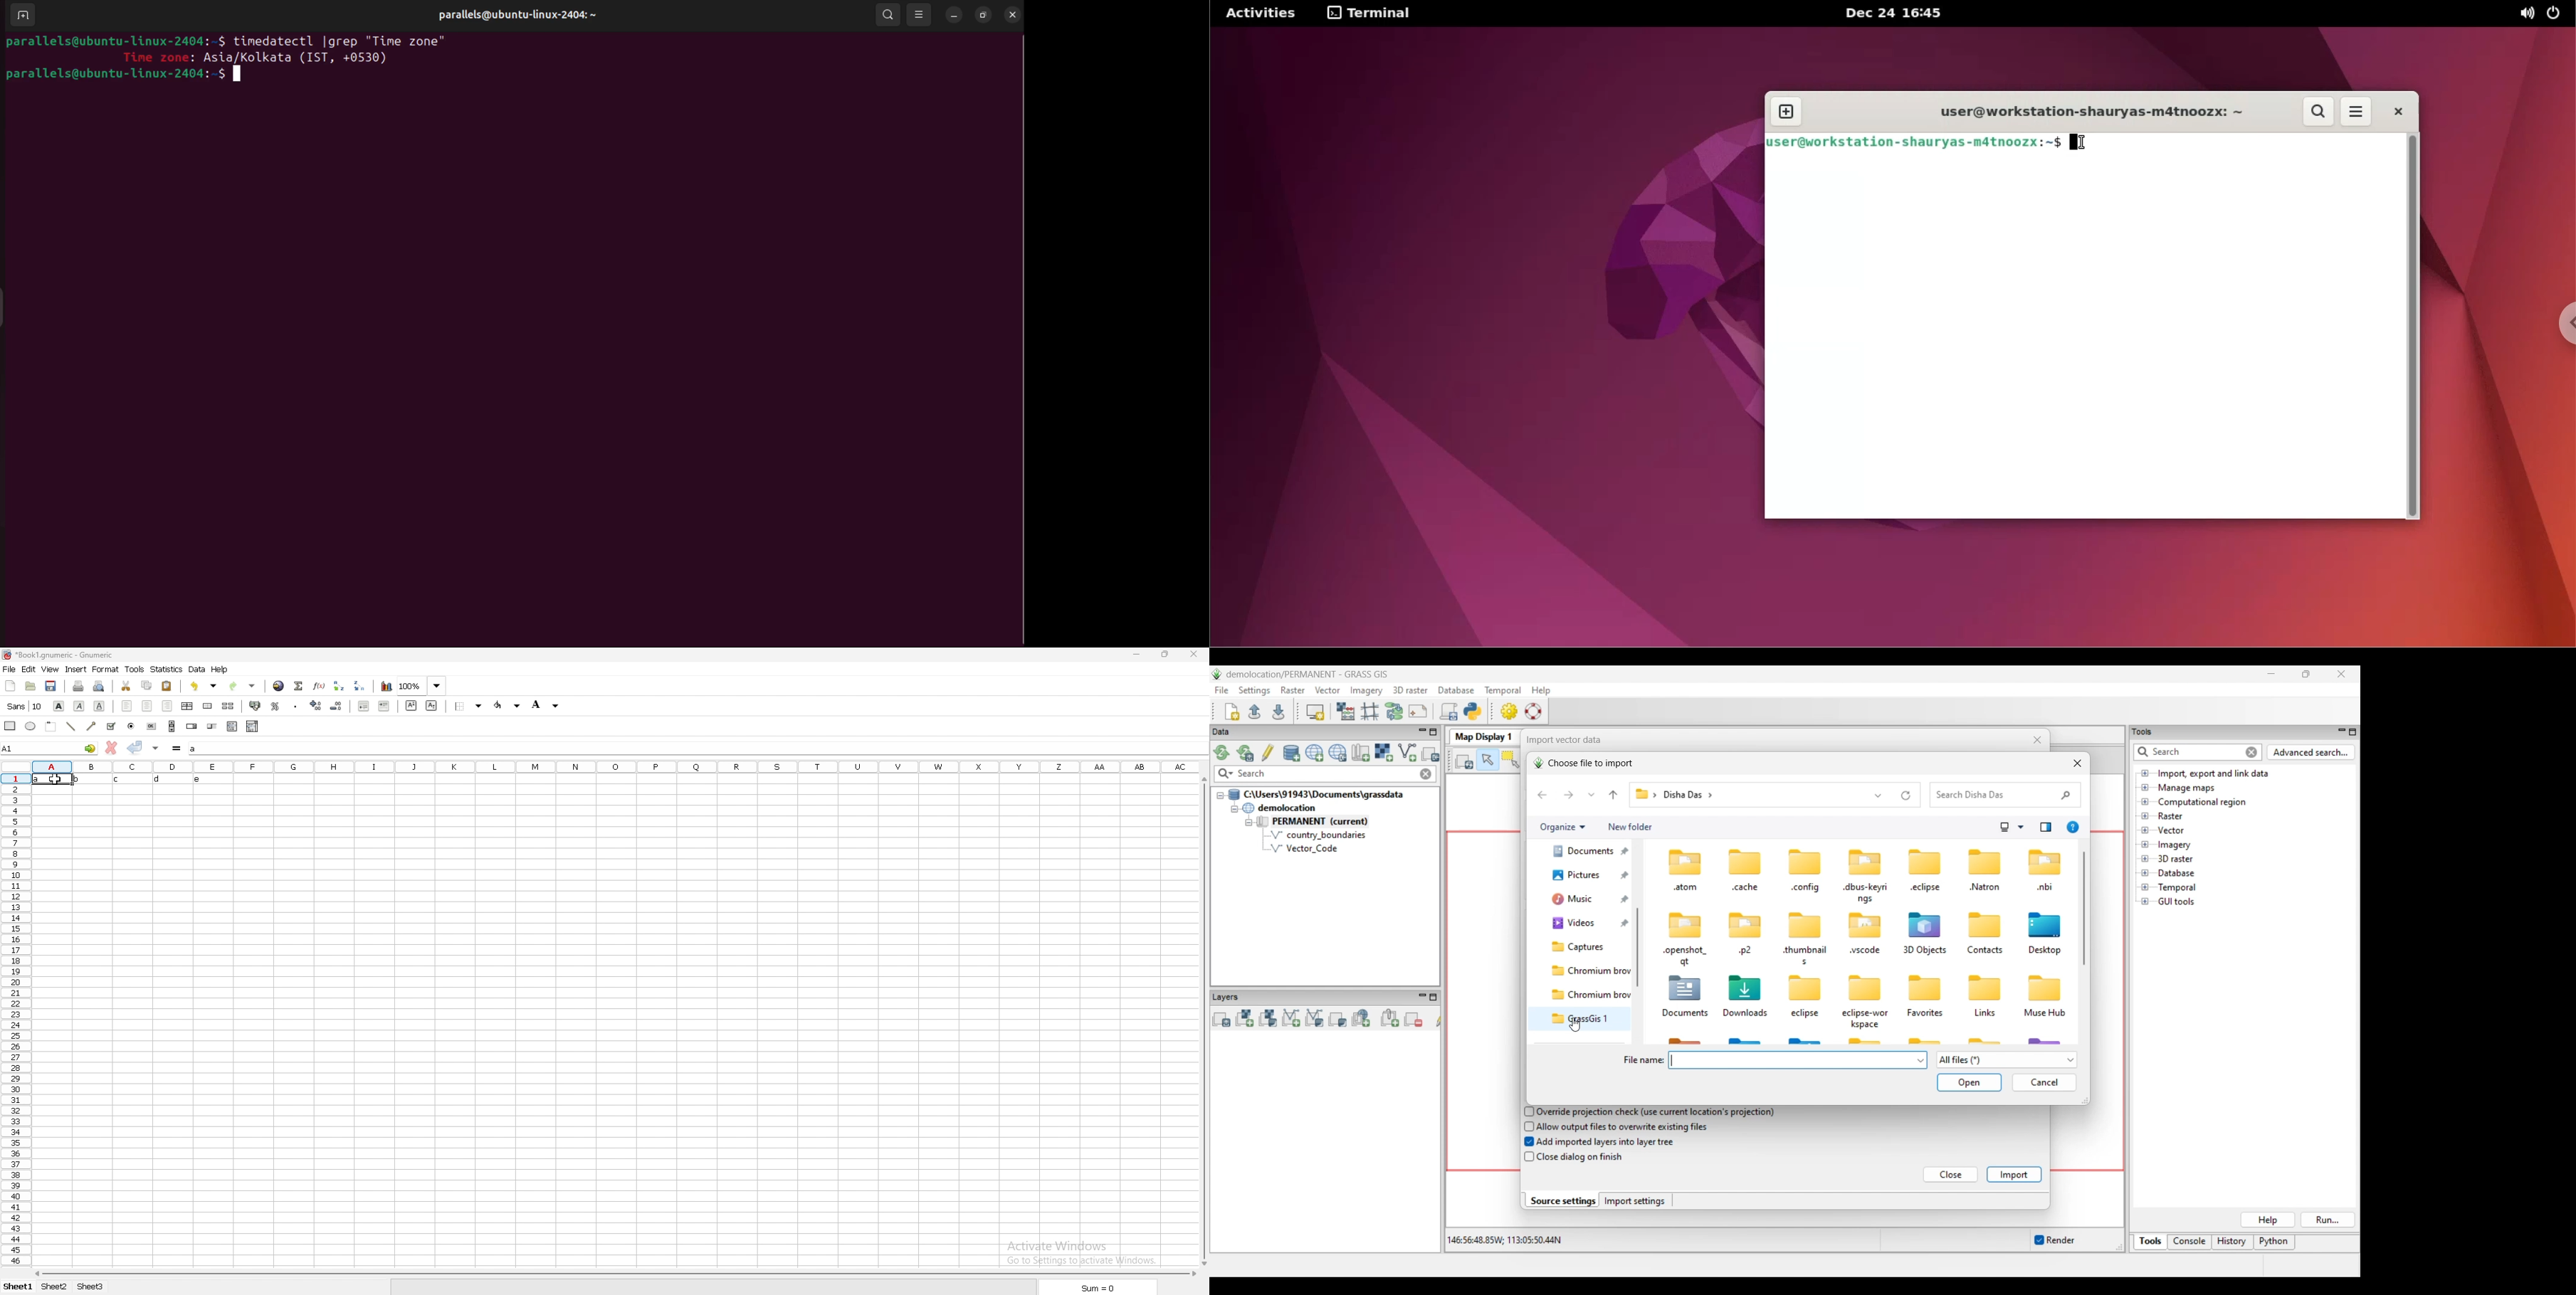  What do you see at coordinates (617, 1275) in the screenshot?
I see `scroll bar` at bounding box center [617, 1275].